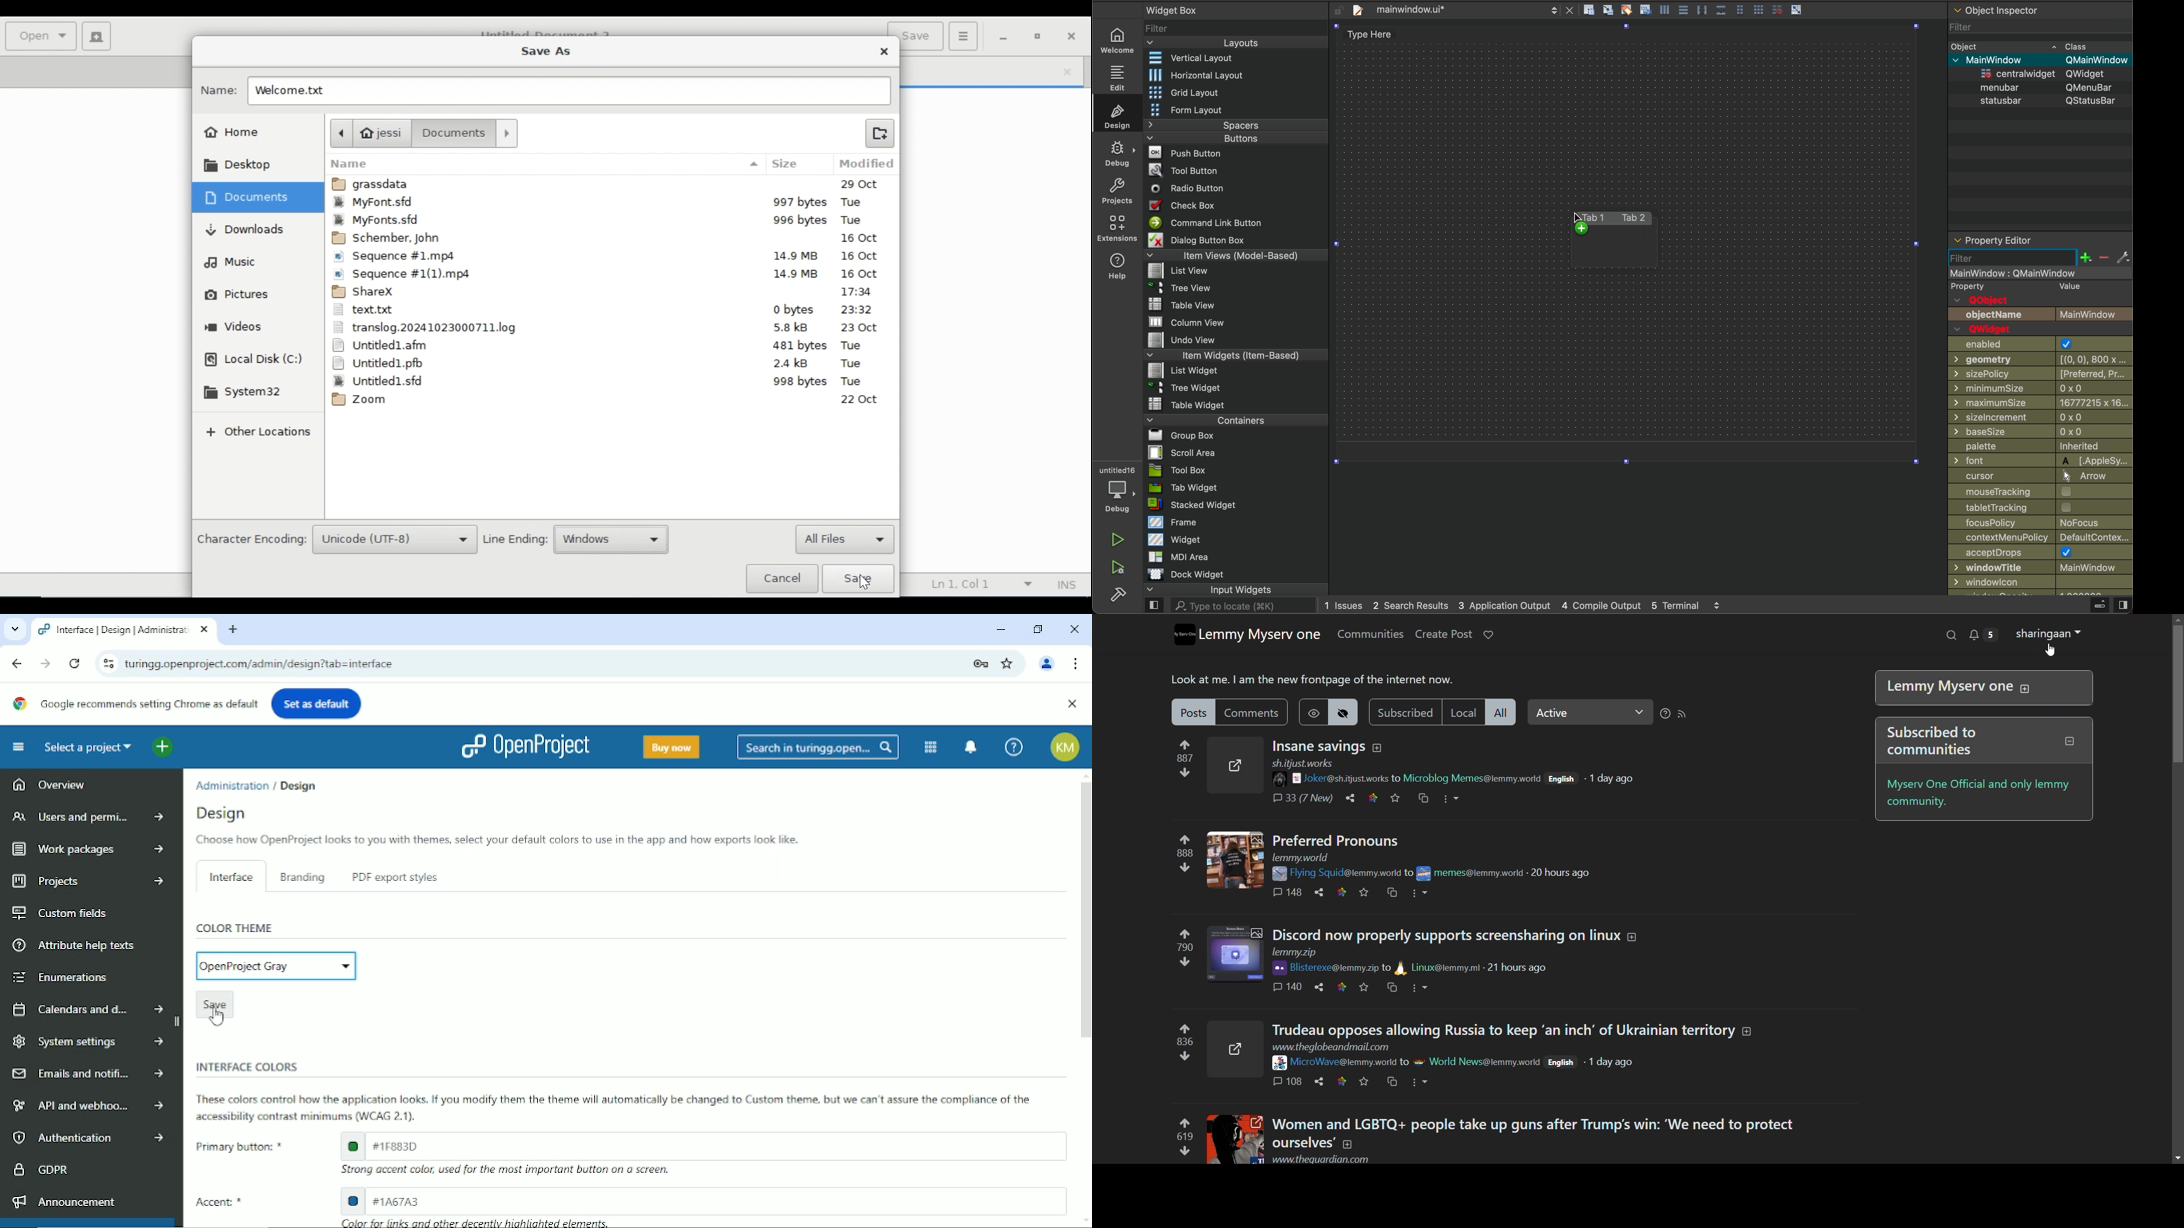  What do you see at coordinates (42, 36) in the screenshot?
I see `Open` at bounding box center [42, 36].